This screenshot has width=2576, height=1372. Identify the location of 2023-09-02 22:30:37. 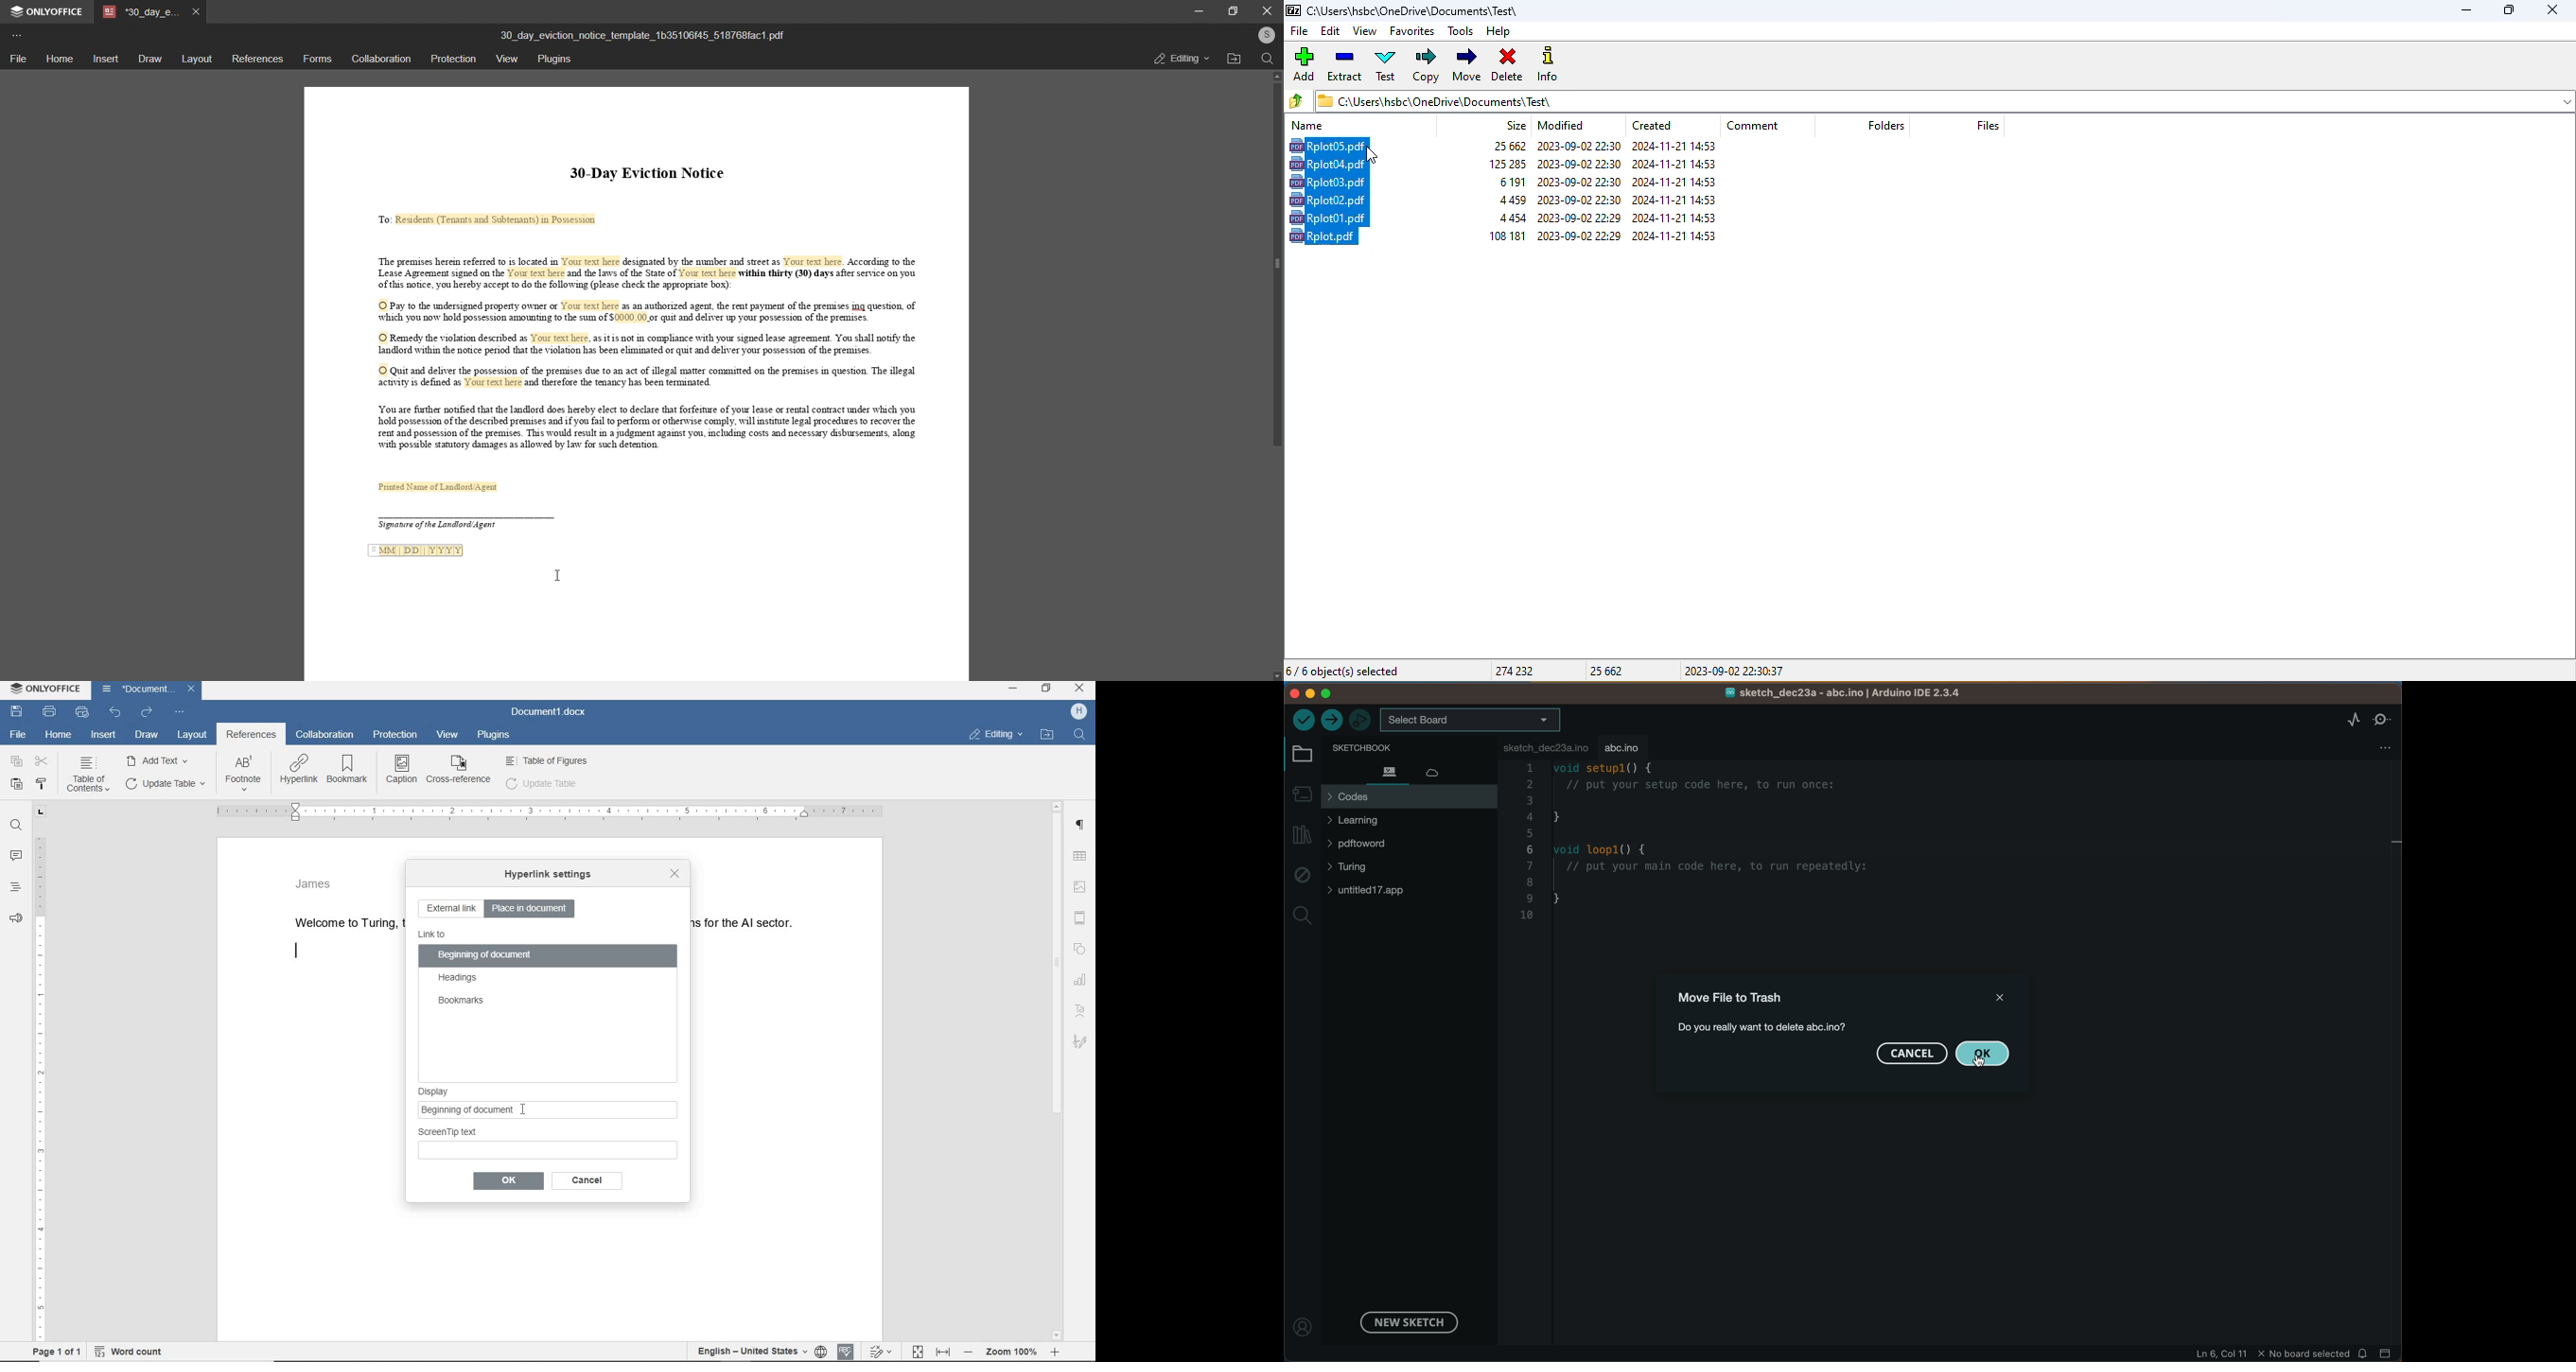
(1734, 671).